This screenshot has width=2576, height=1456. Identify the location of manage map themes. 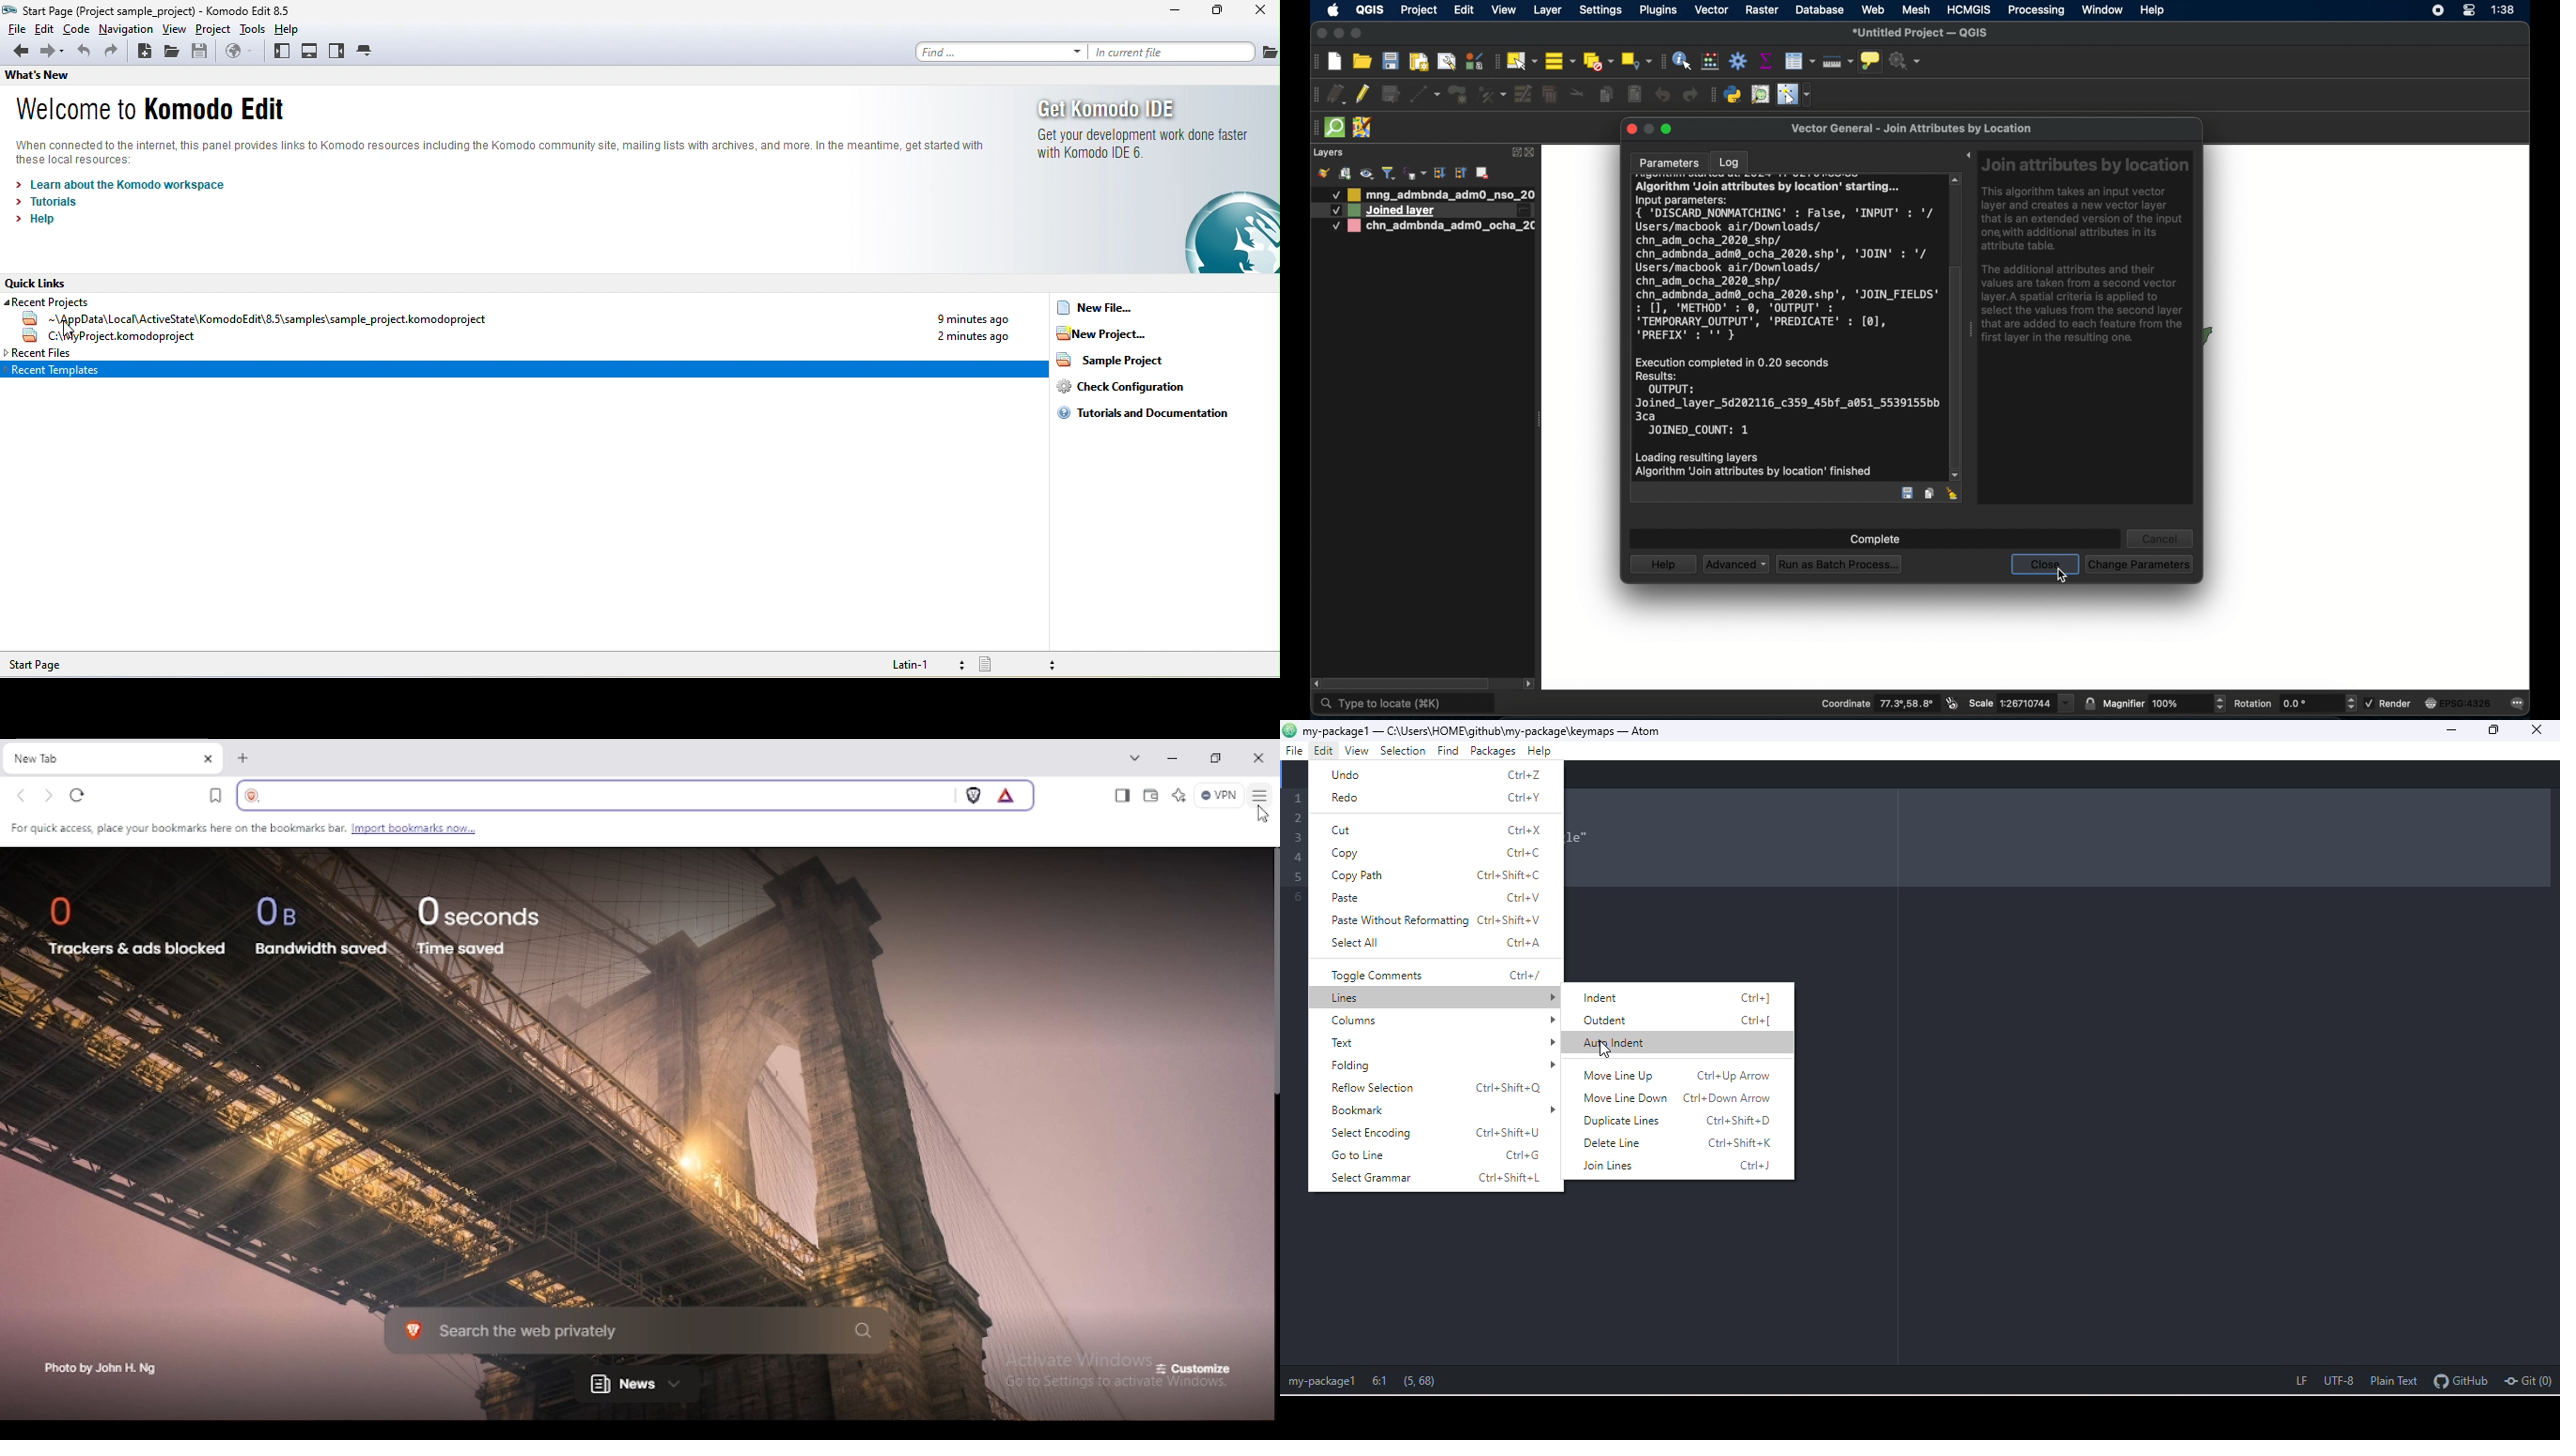
(1366, 173).